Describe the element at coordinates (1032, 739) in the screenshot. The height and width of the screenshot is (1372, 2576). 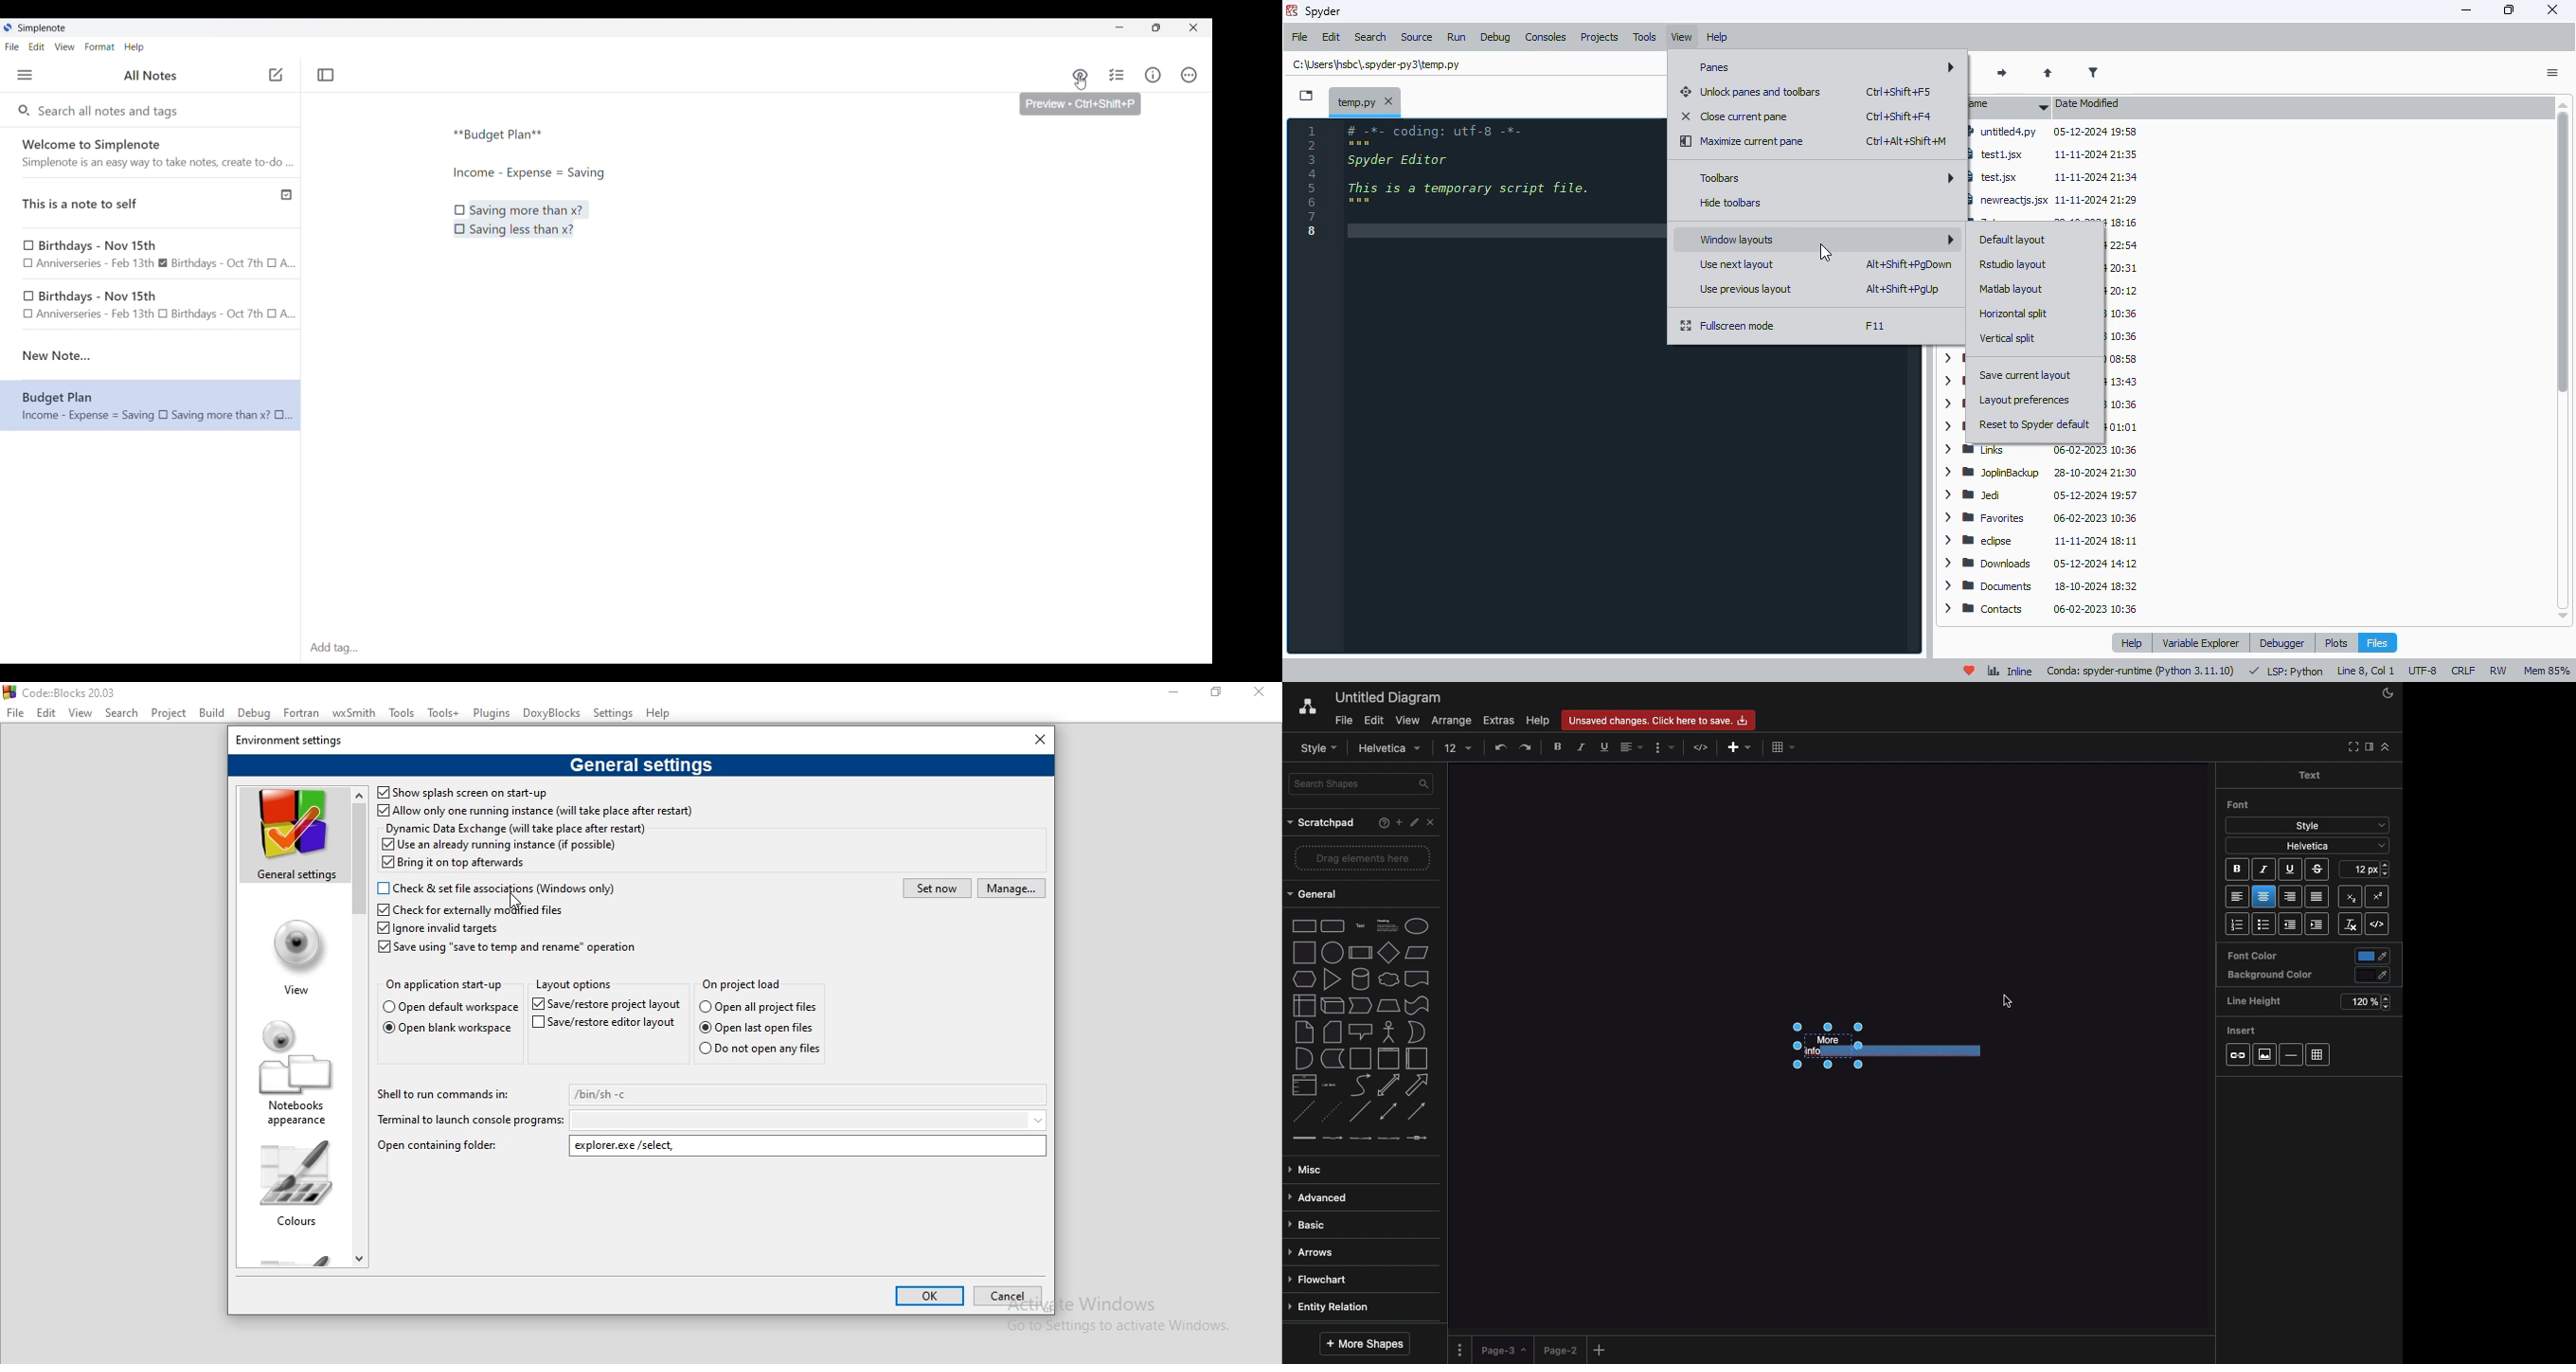
I see `close` at that location.